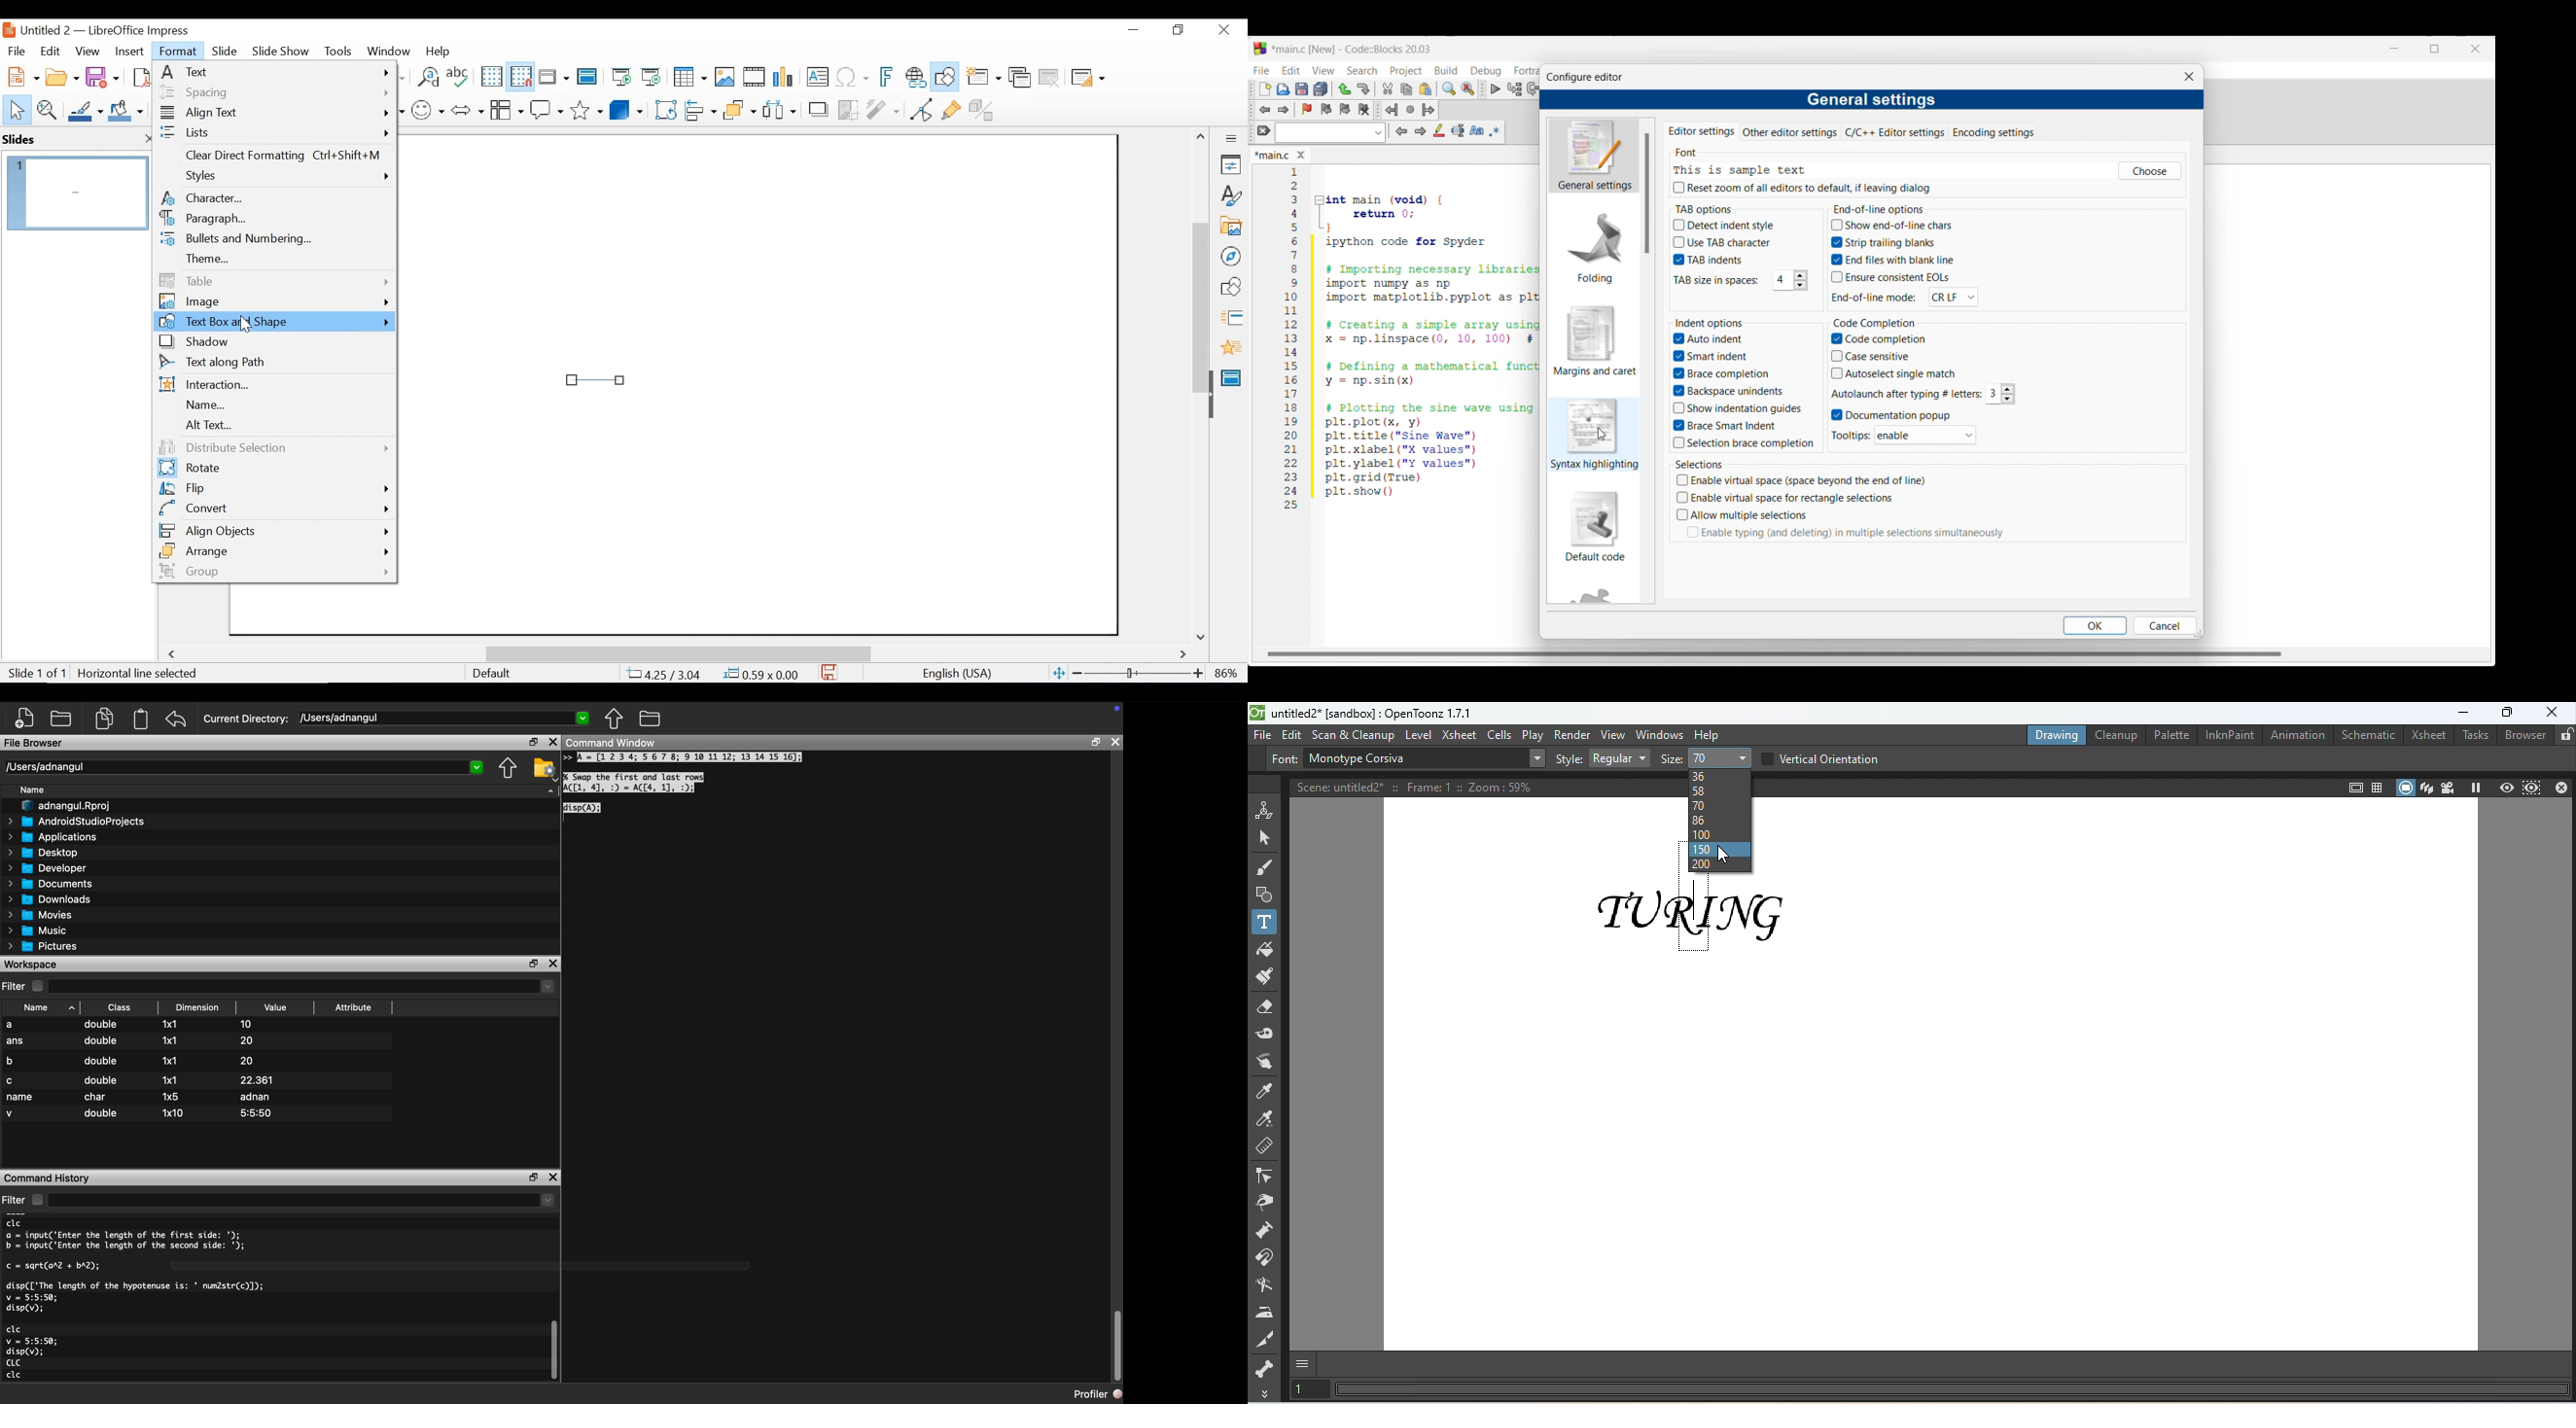  I want to click on Block Arrows, so click(467, 109).